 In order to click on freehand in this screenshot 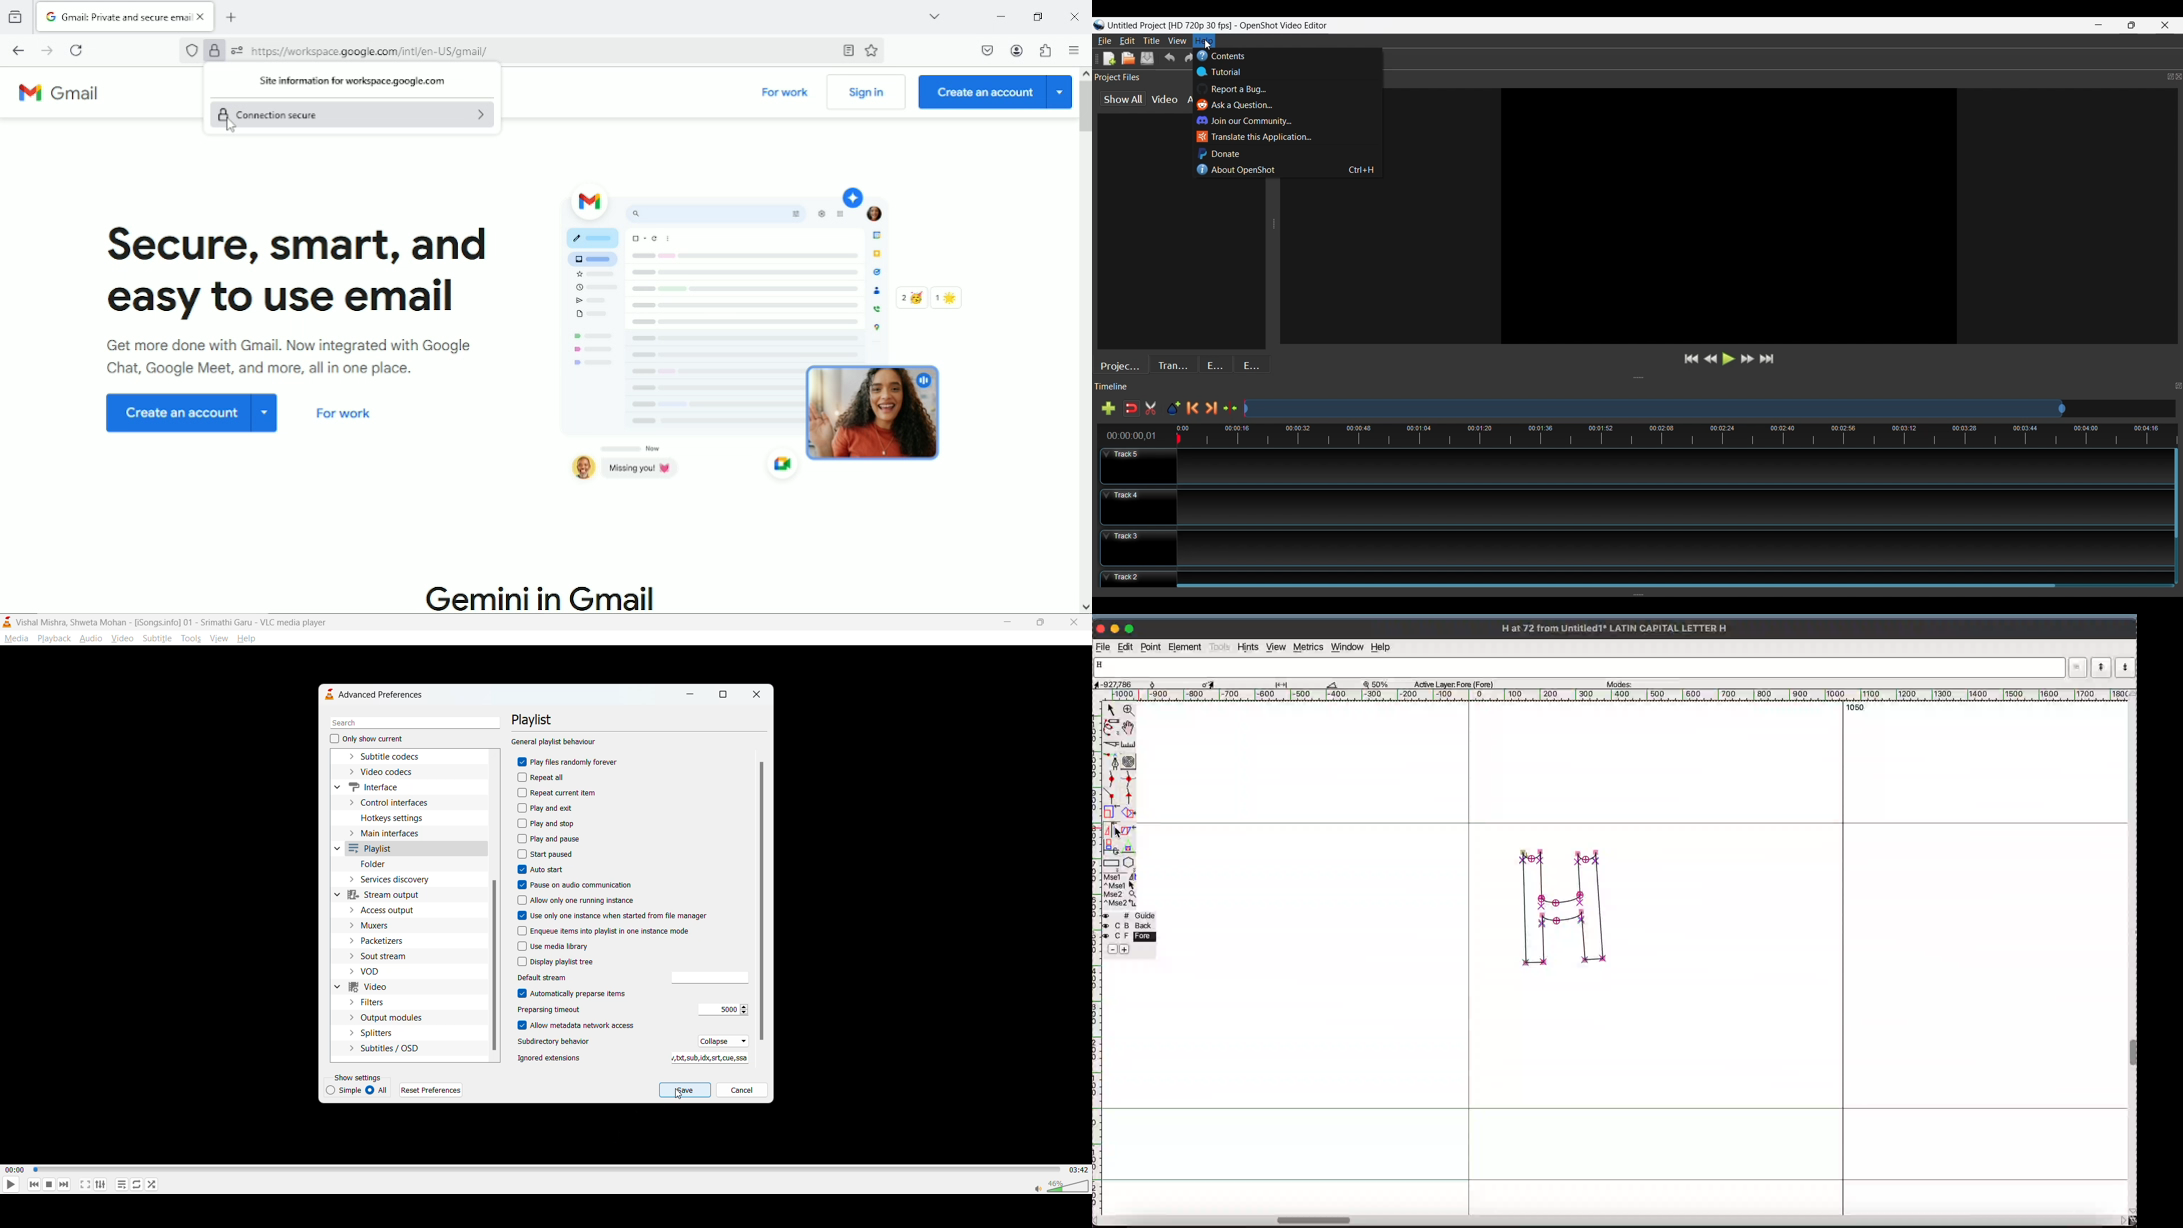, I will do `click(1111, 727)`.